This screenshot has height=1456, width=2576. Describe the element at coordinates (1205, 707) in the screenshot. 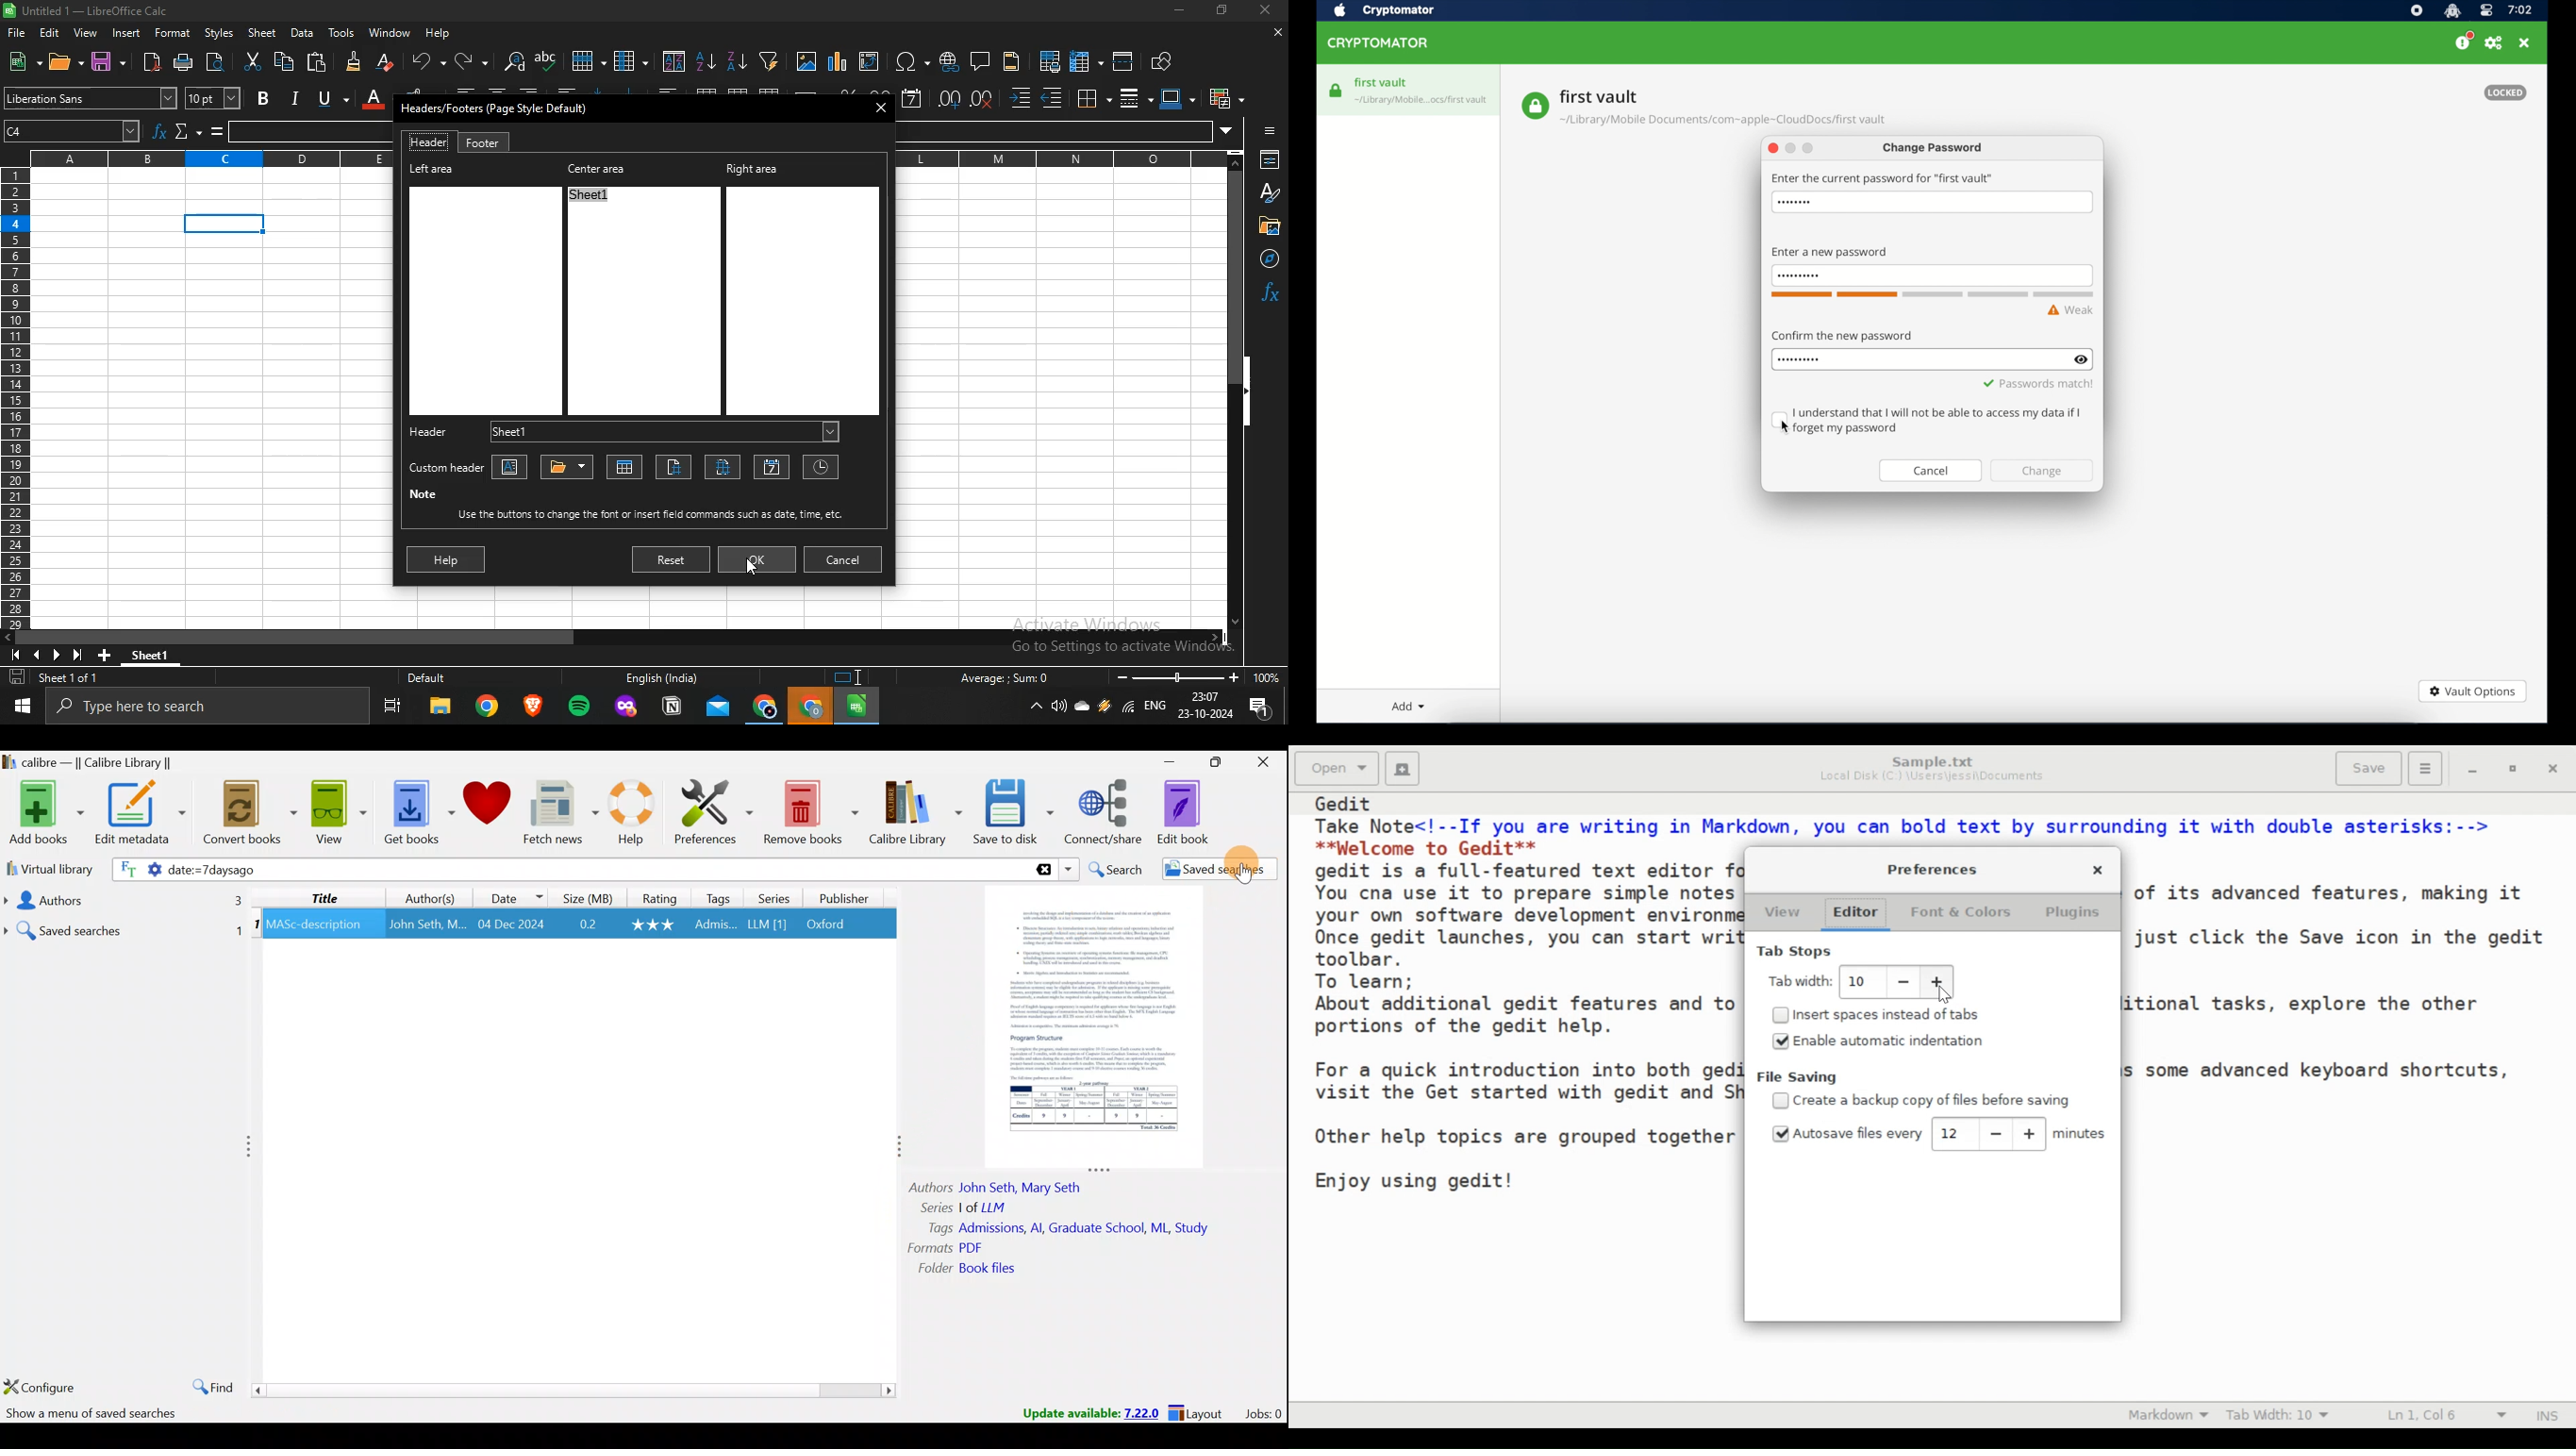

I see `date and time` at that location.